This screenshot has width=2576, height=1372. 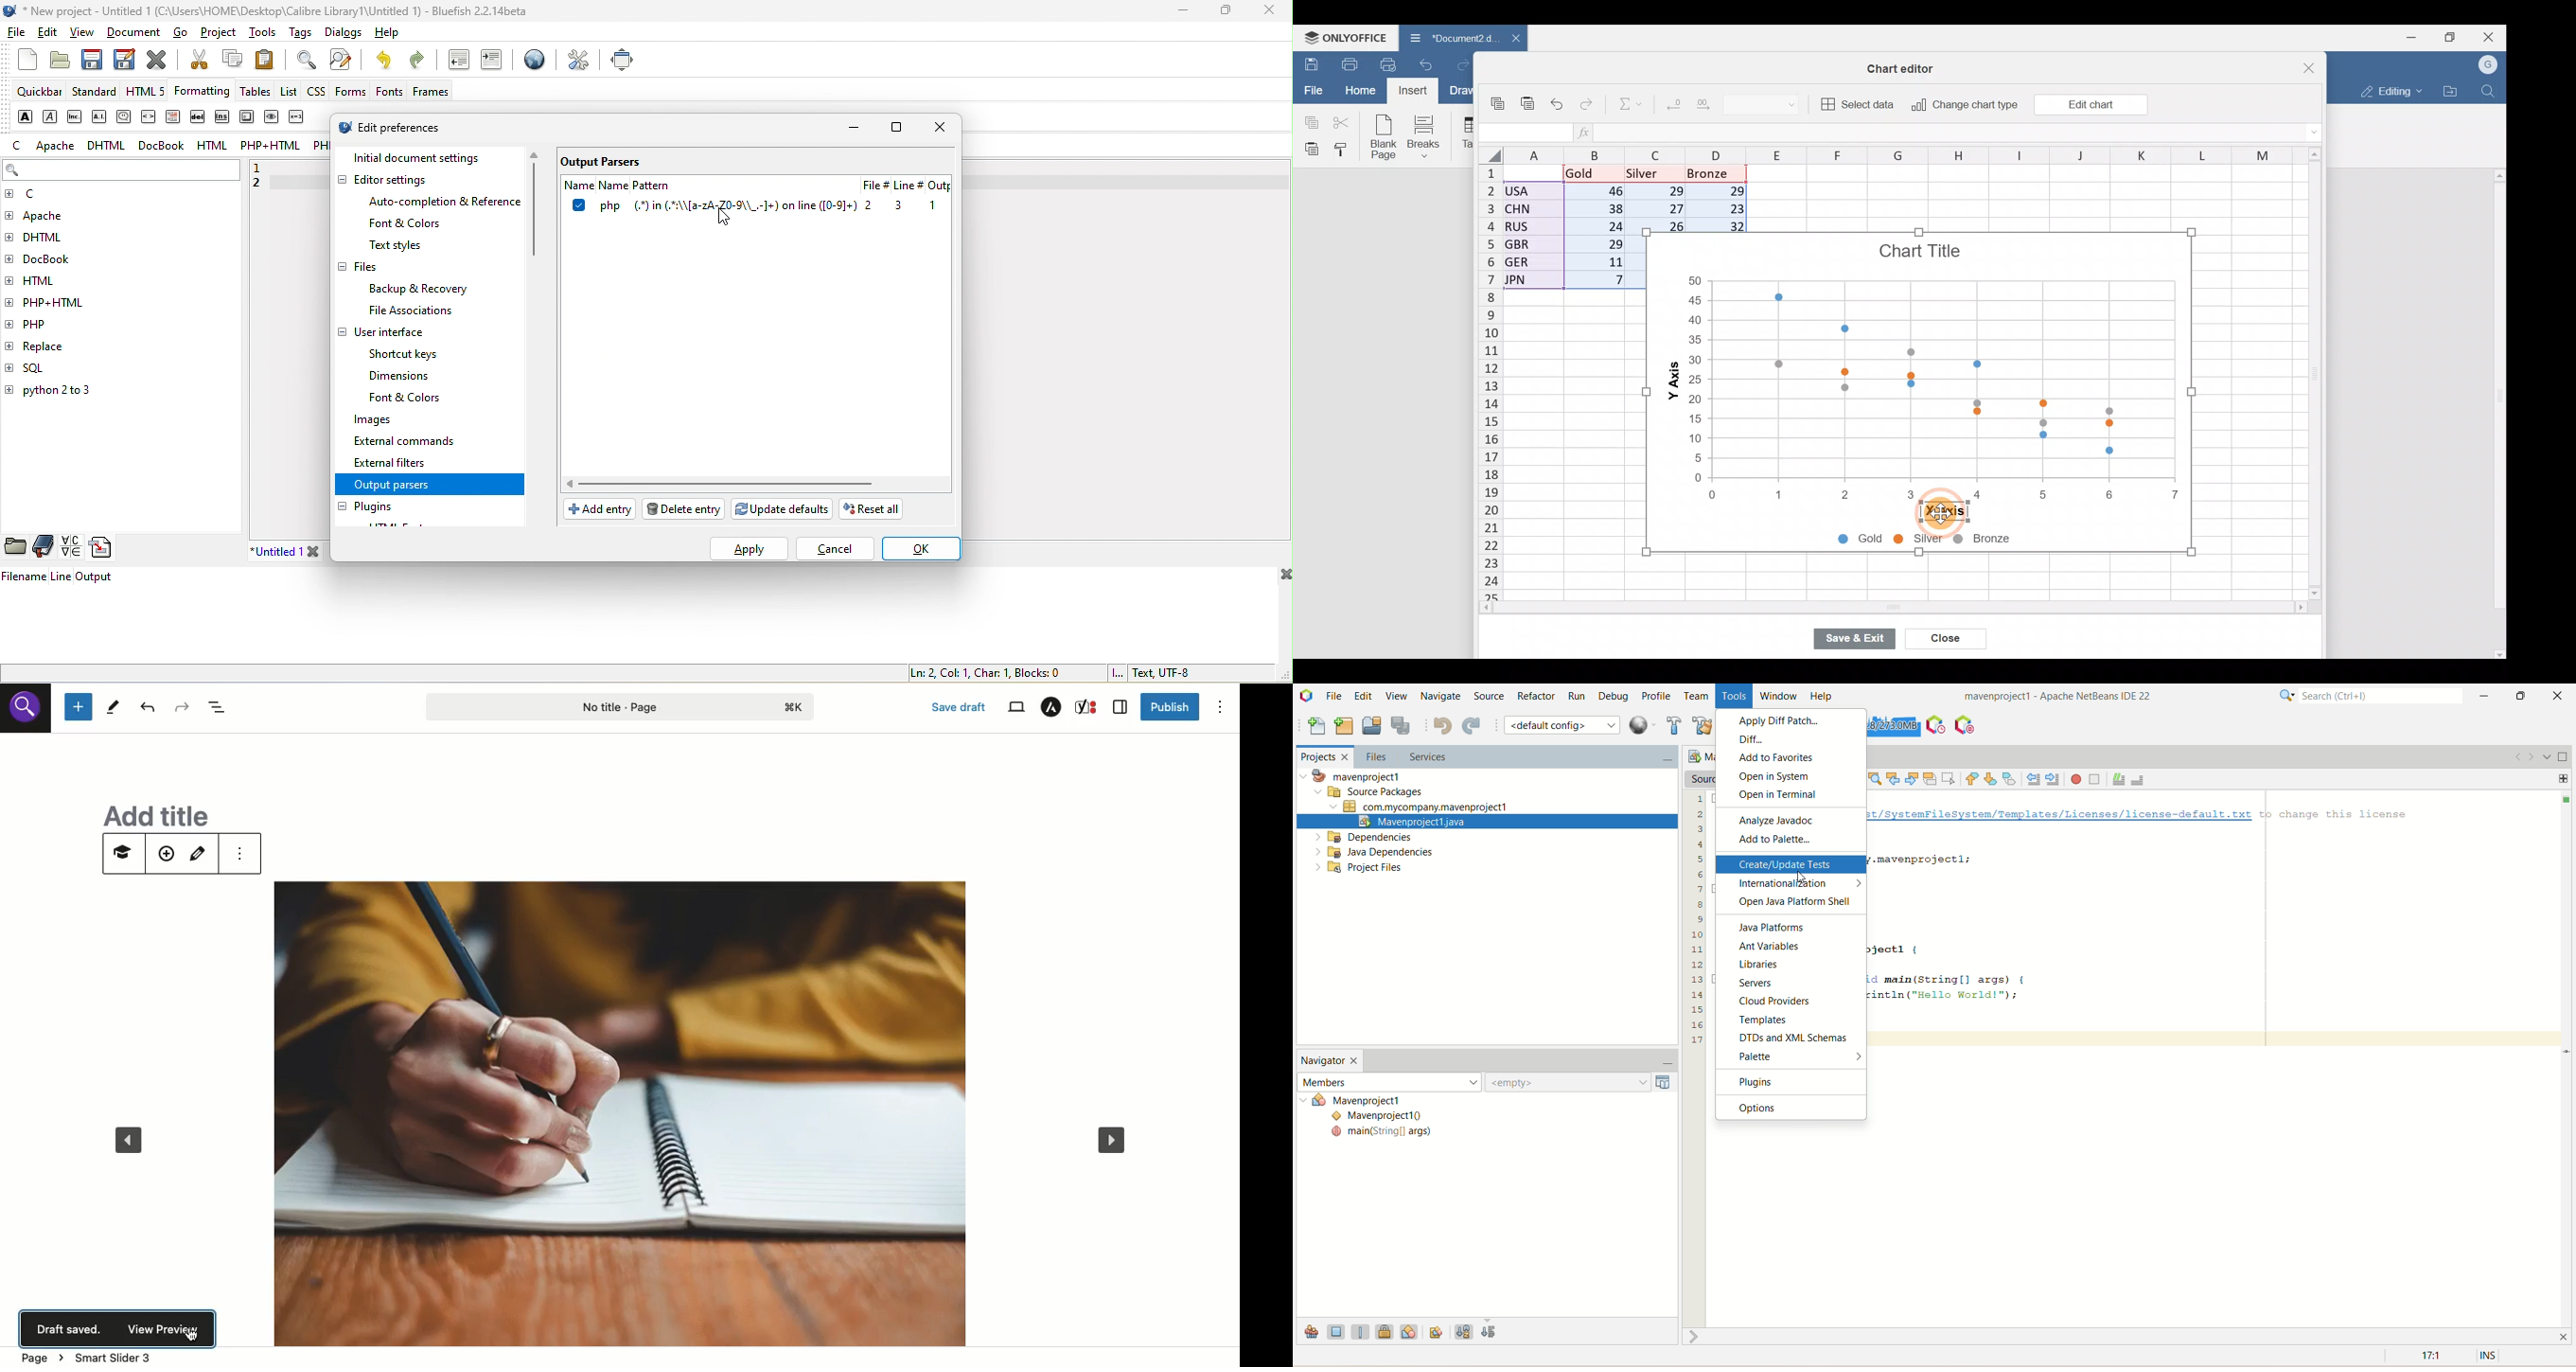 What do you see at coordinates (1430, 135) in the screenshot?
I see `Breaks` at bounding box center [1430, 135].